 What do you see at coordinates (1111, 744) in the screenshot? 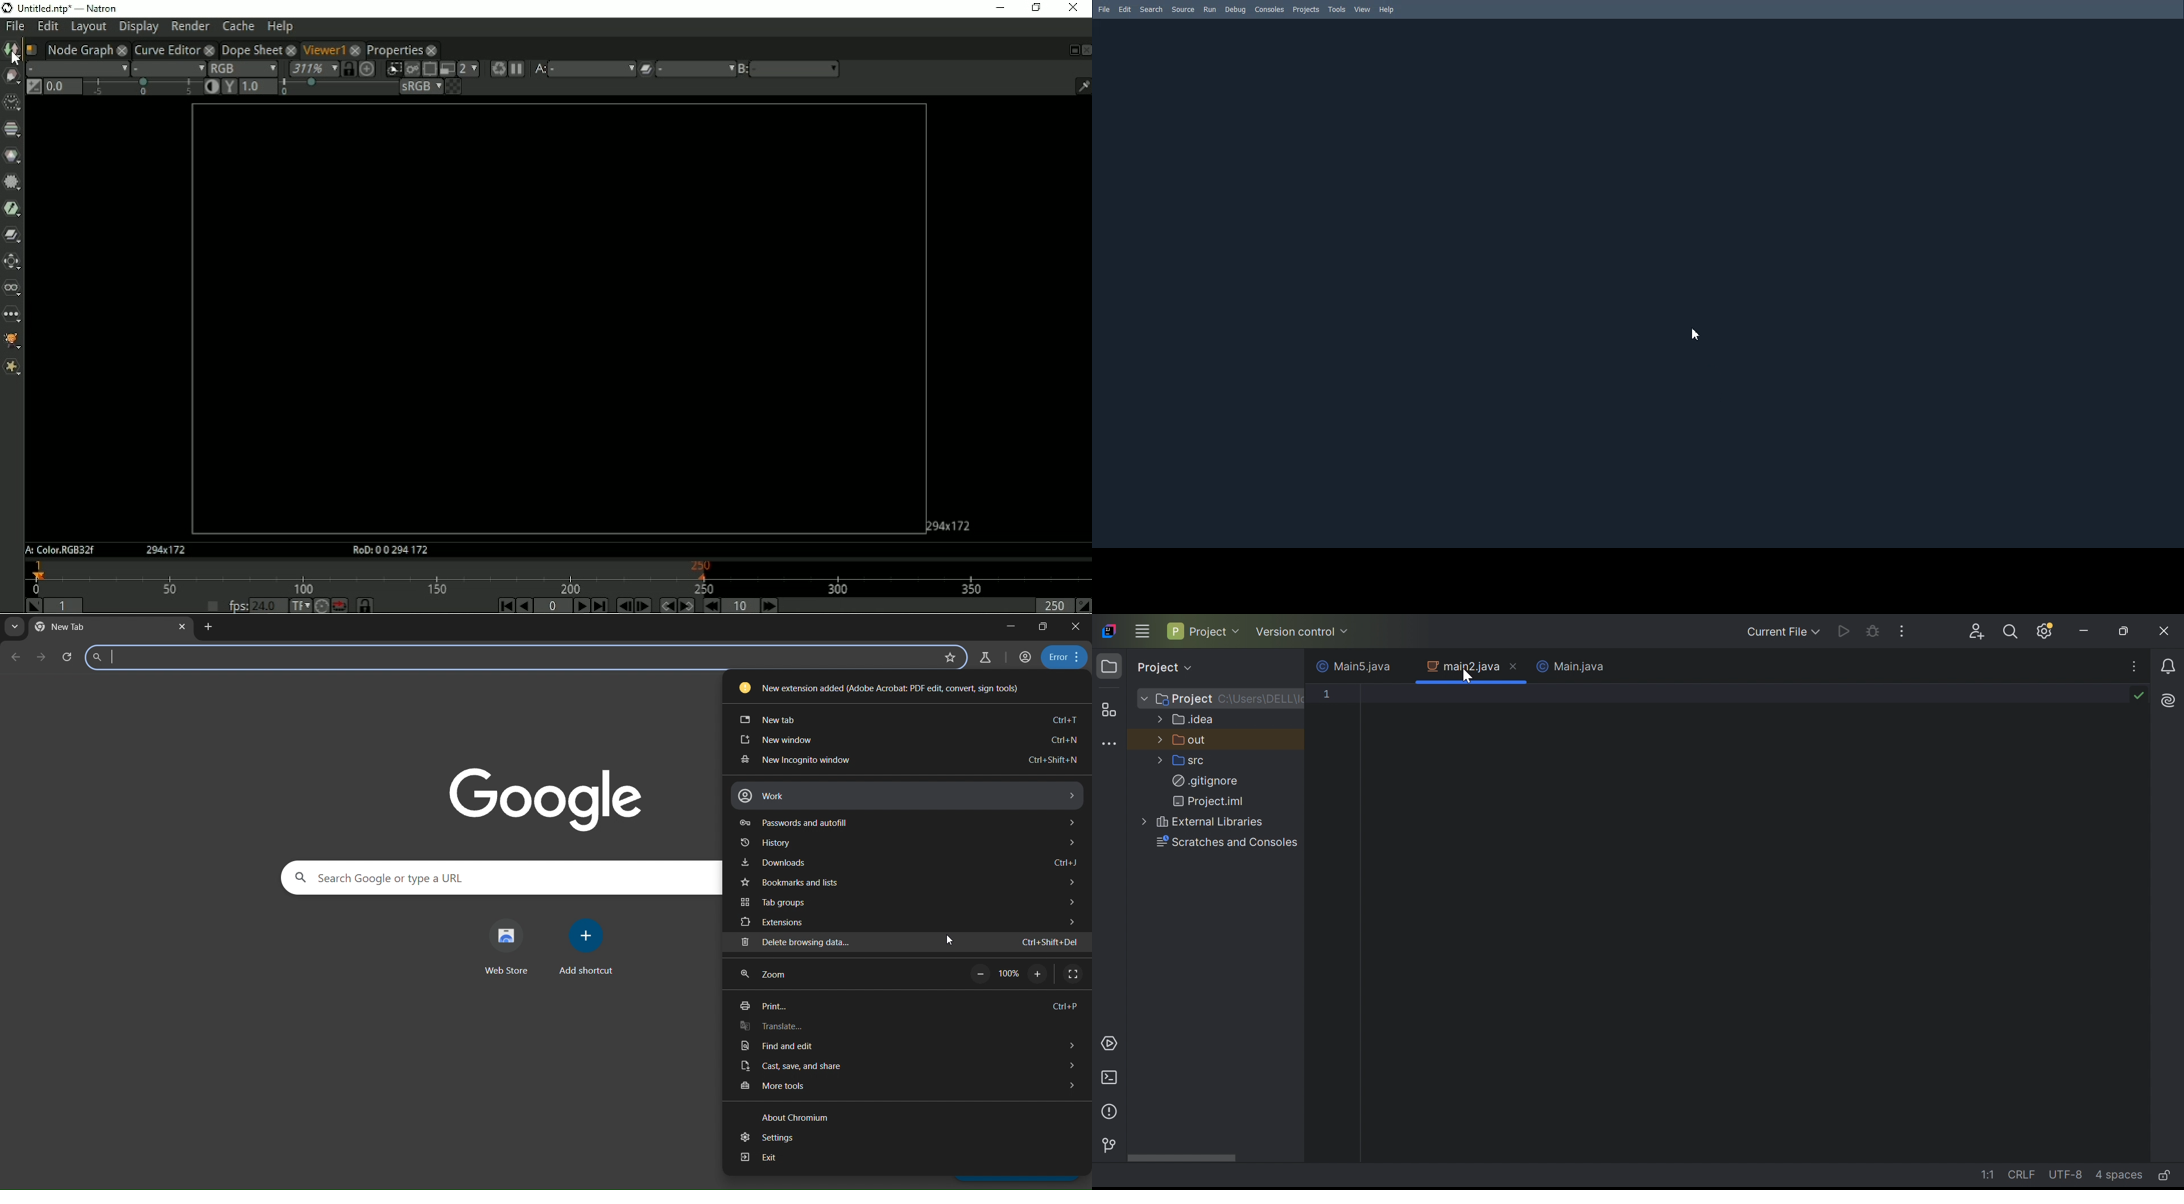
I see `More tool windows` at bounding box center [1111, 744].